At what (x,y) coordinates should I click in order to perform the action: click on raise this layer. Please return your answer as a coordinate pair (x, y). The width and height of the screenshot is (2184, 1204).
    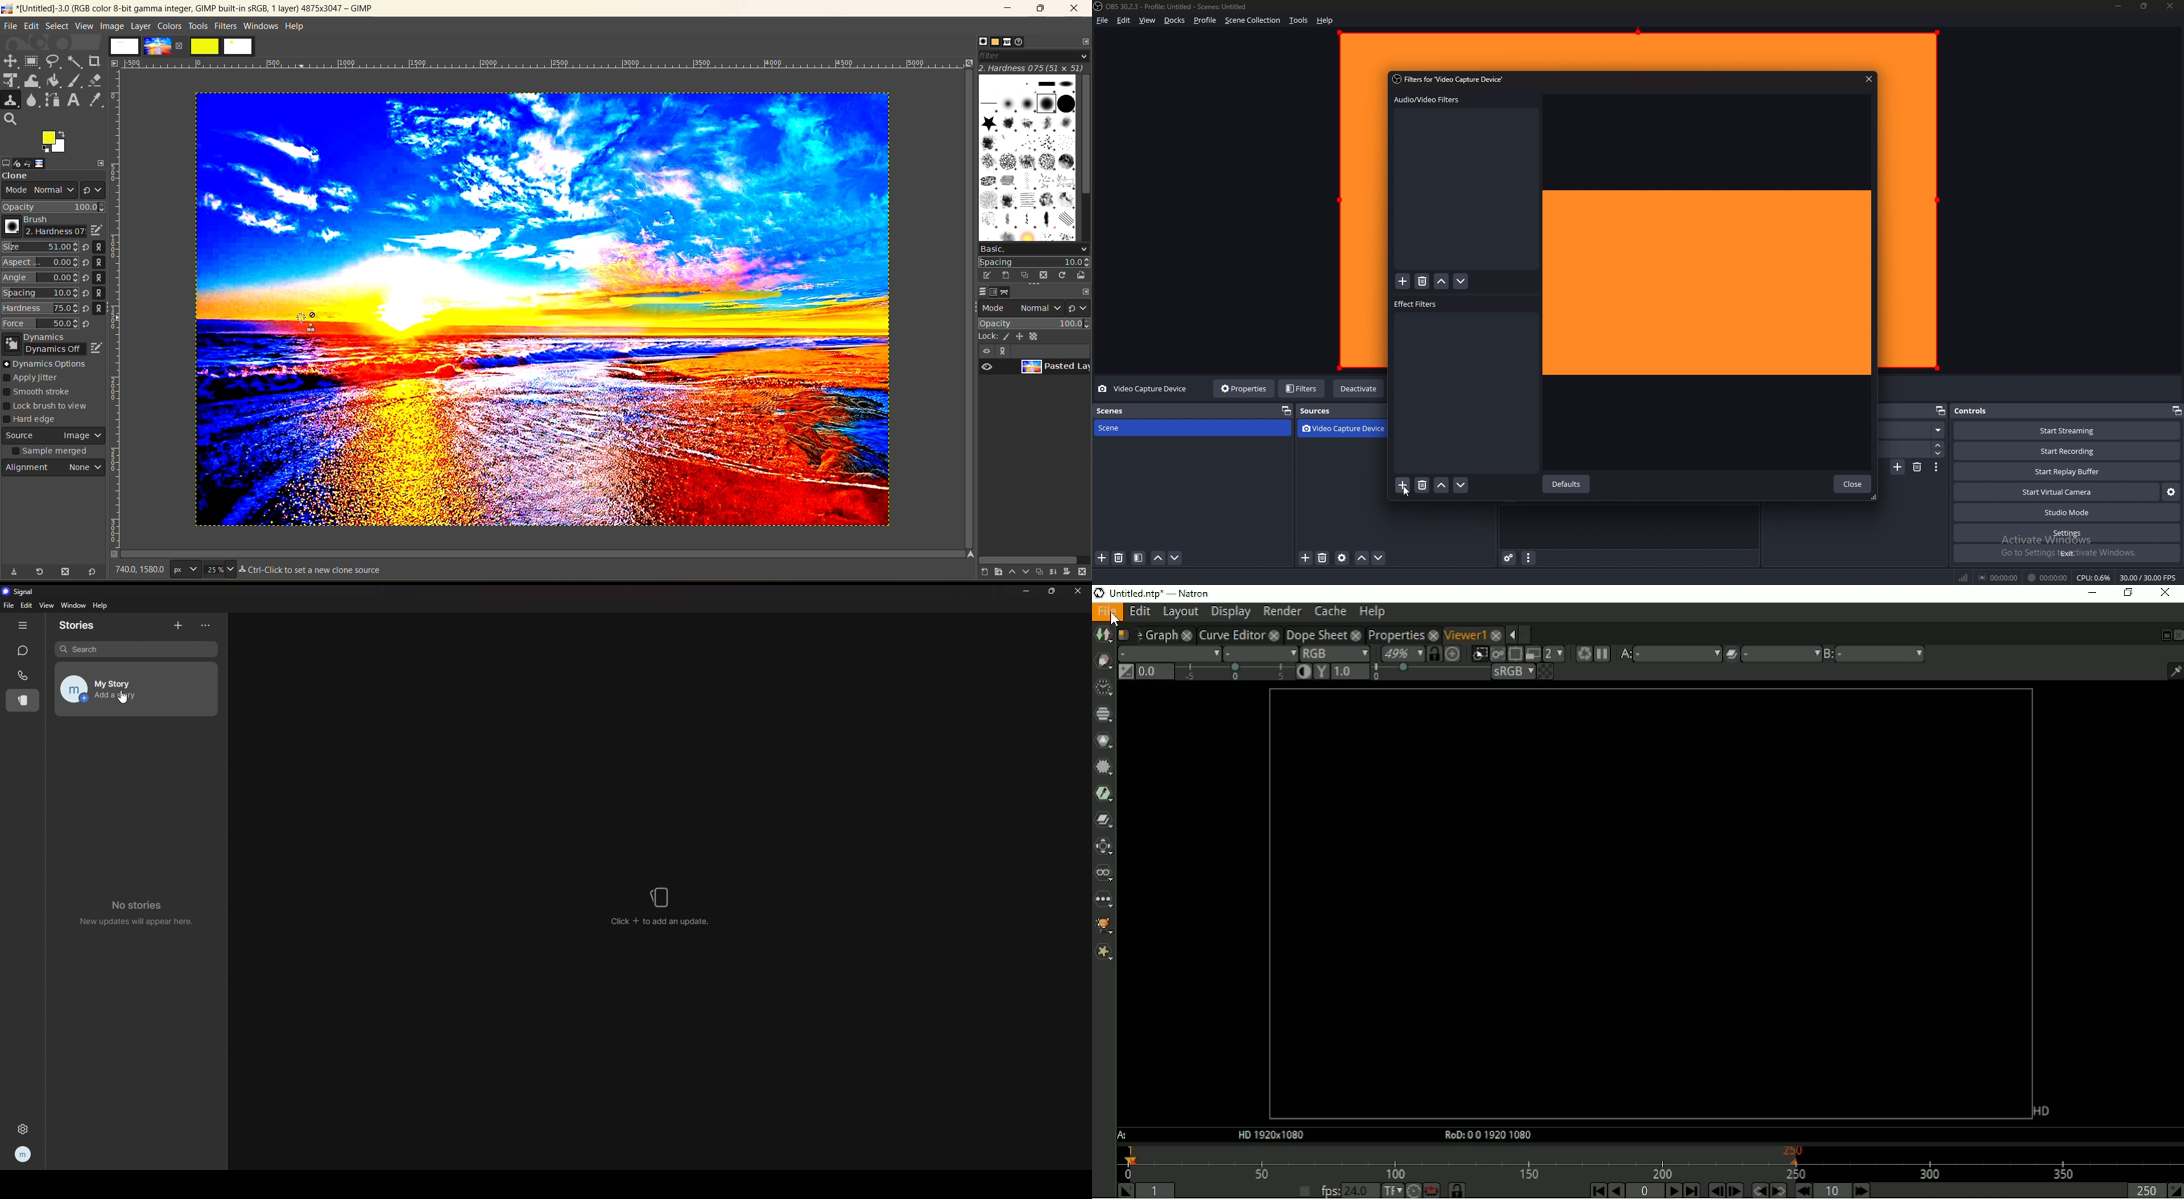
    Looking at the image, I should click on (1007, 573).